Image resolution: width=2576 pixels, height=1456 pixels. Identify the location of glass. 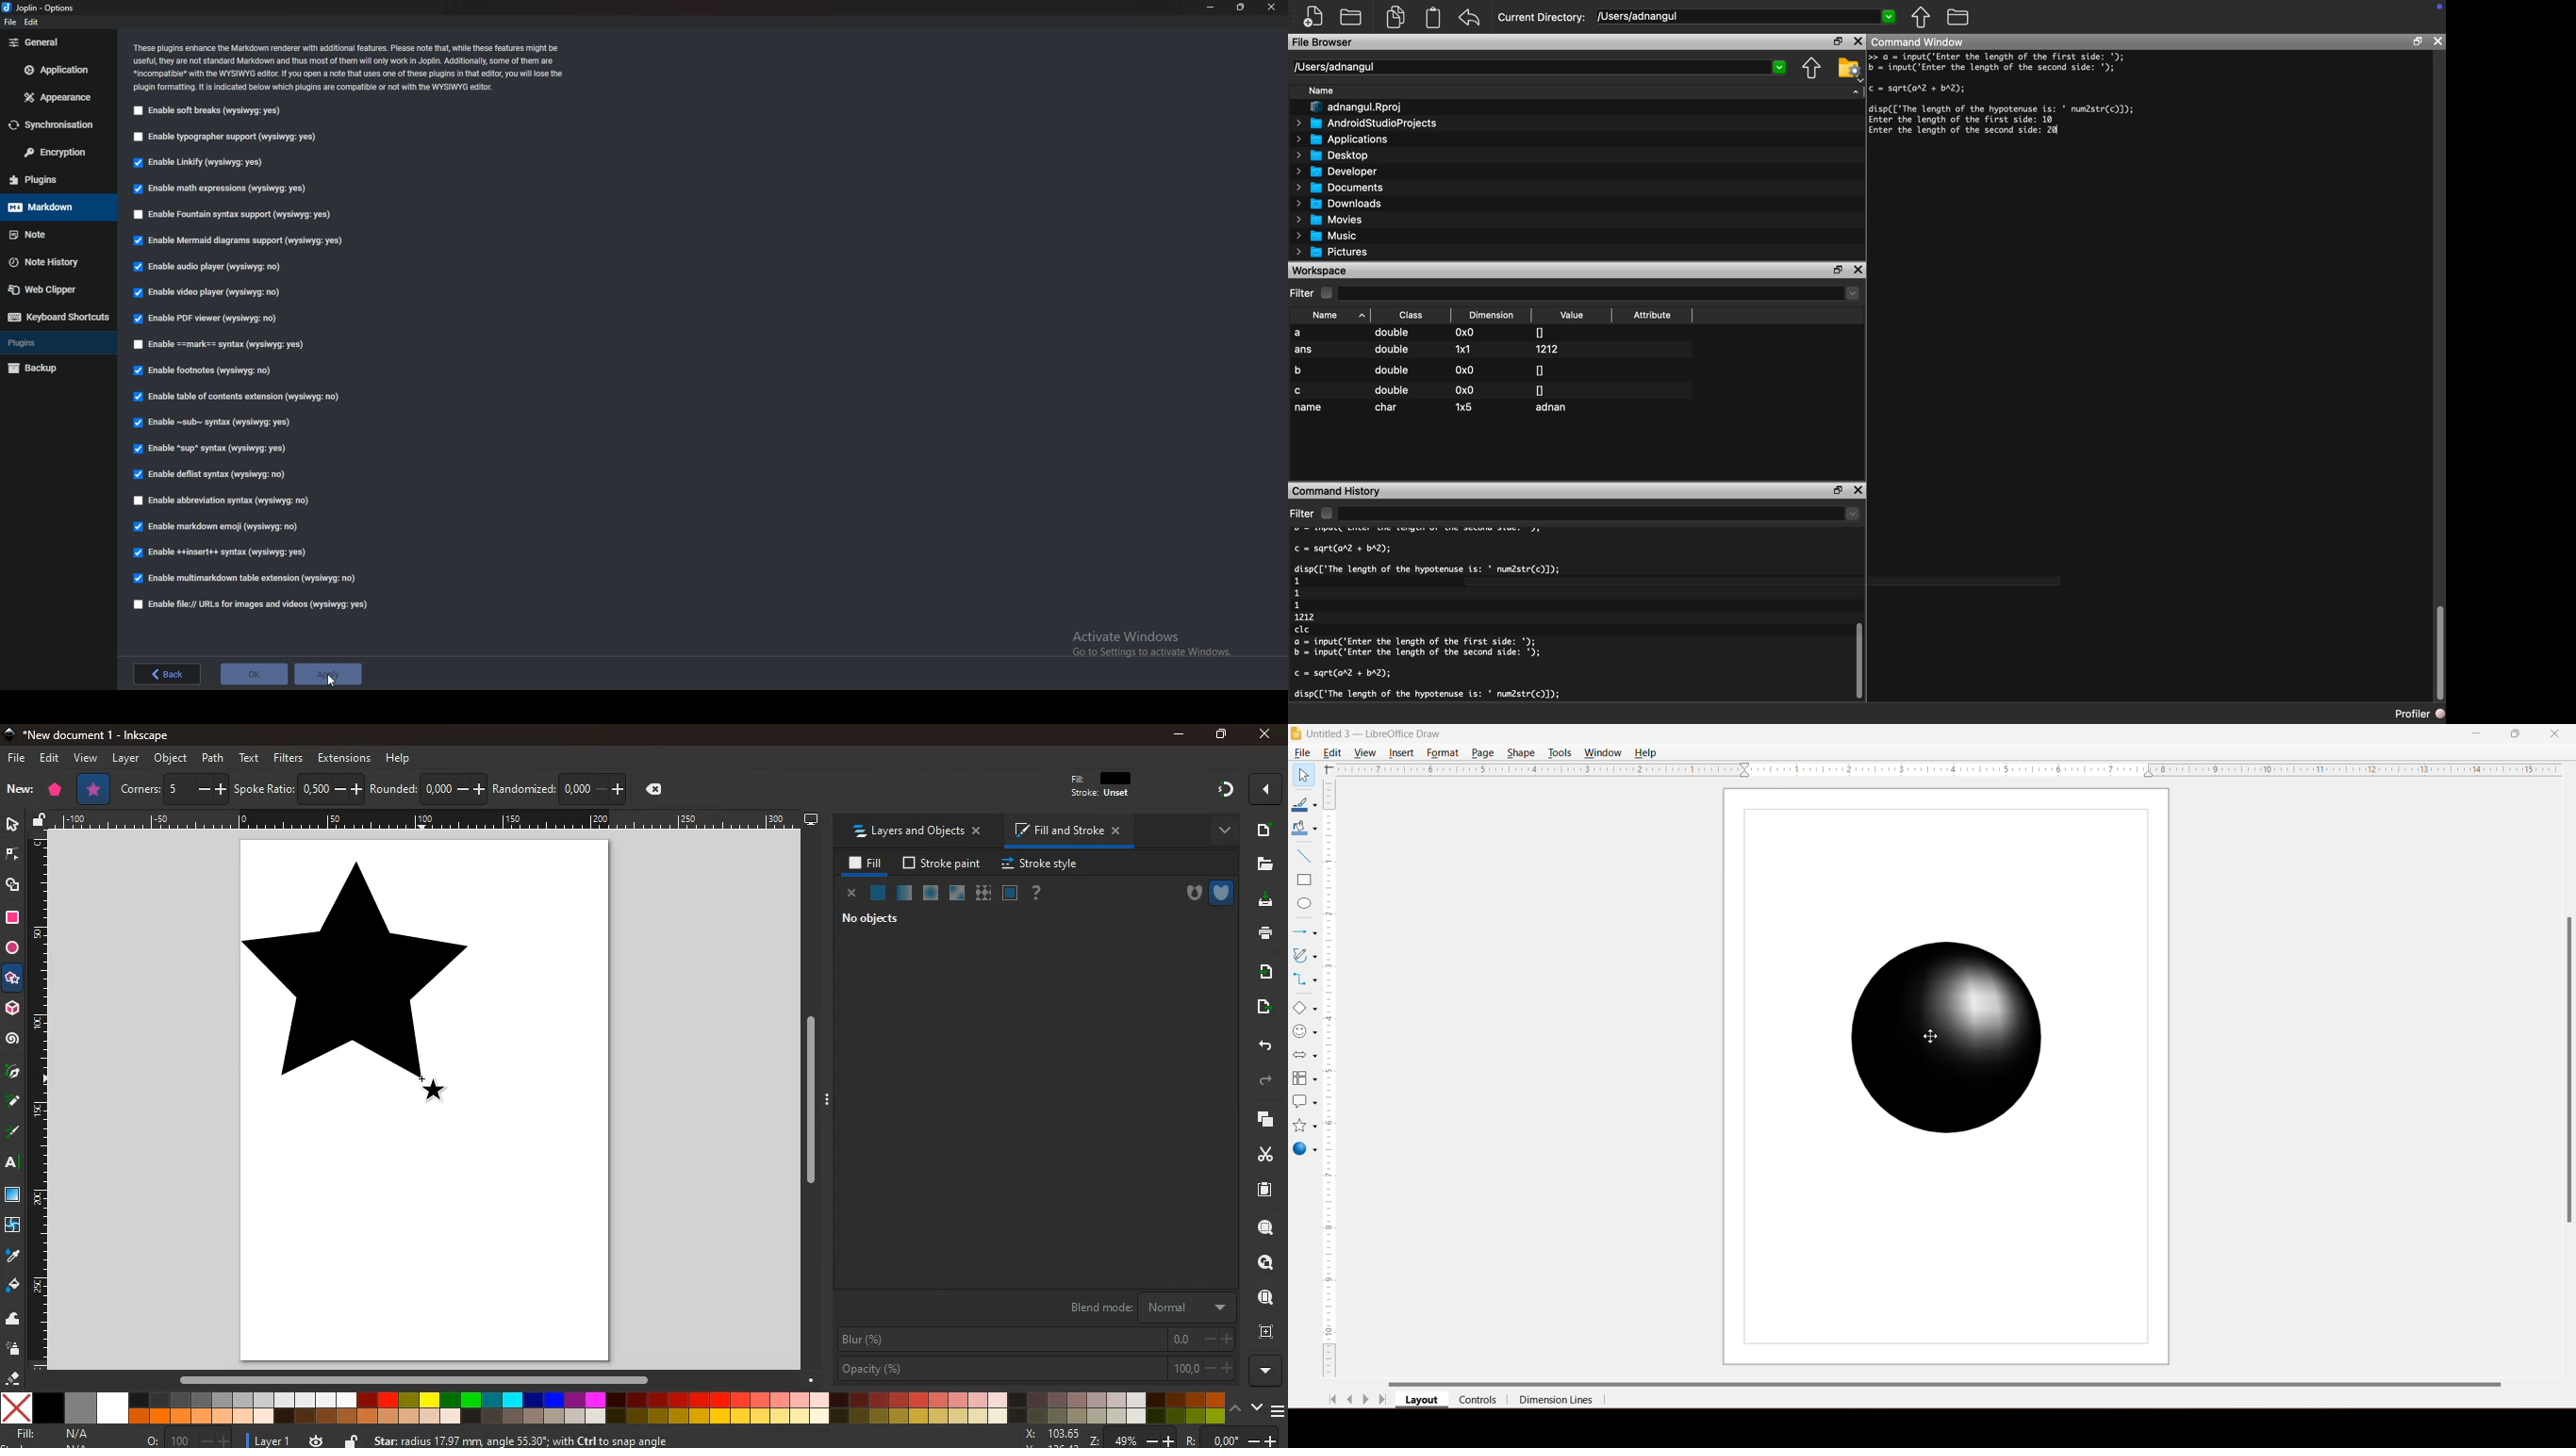
(958, 893).